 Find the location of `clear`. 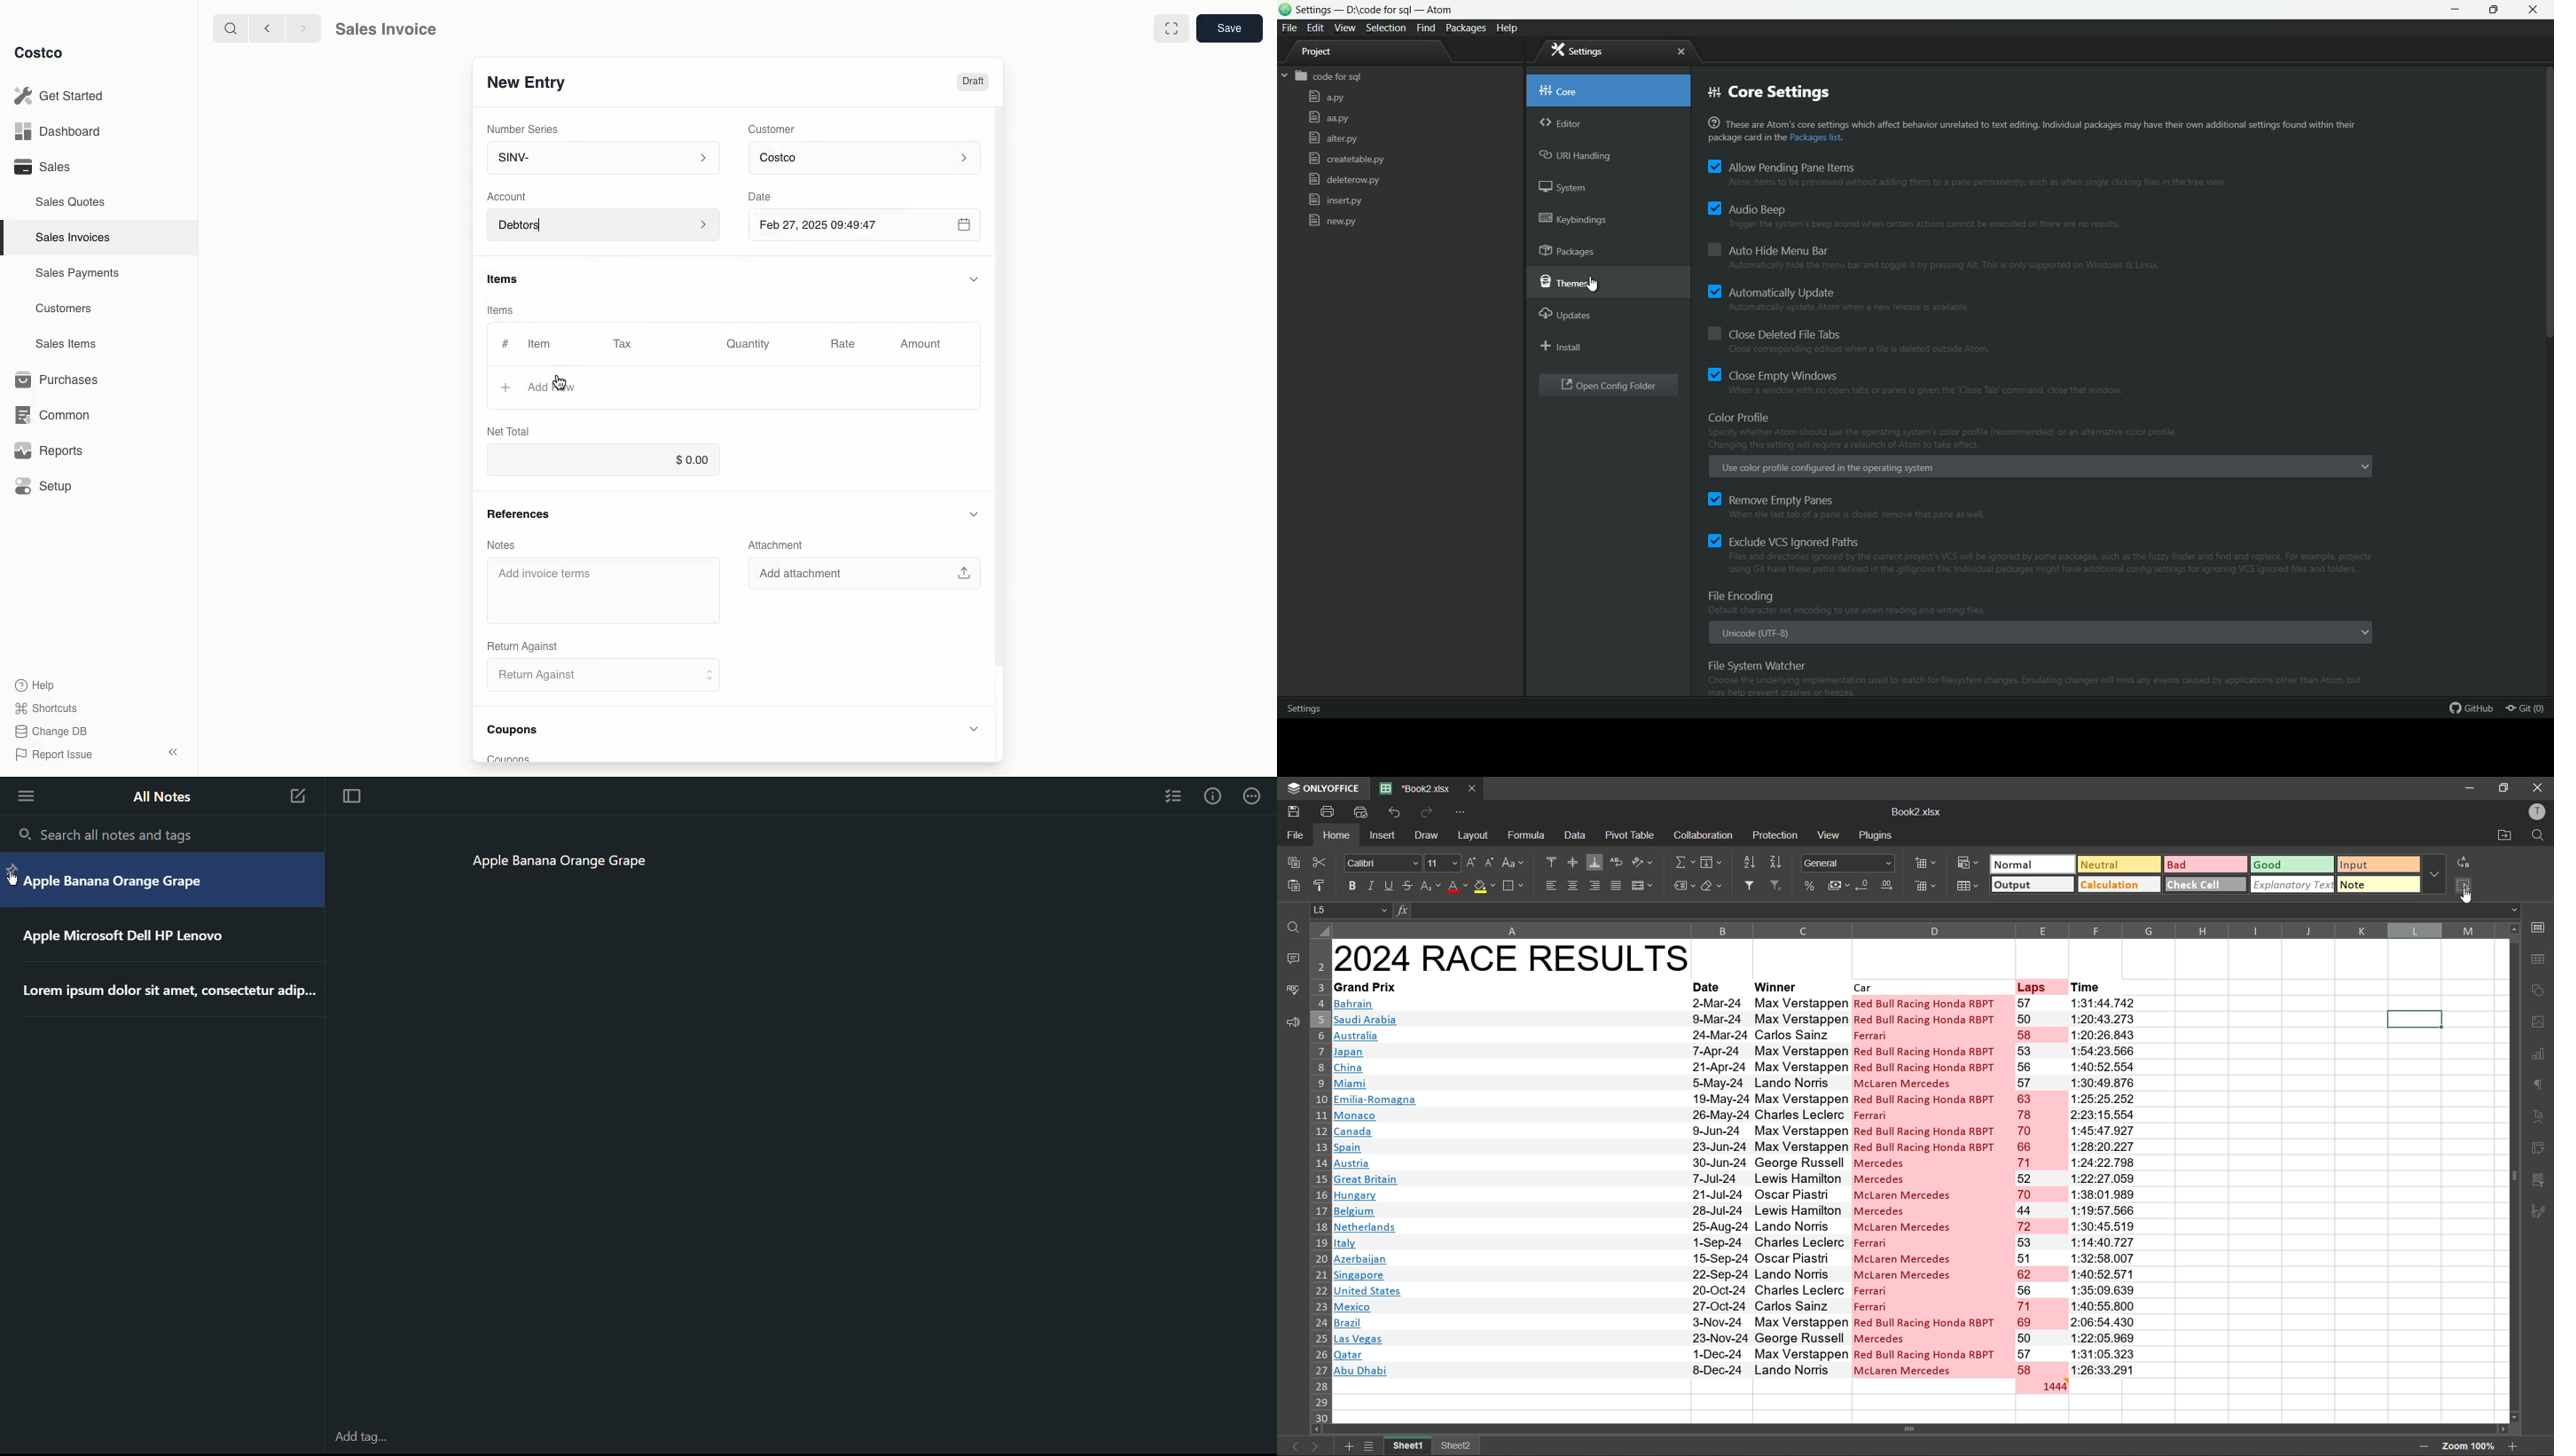

clear is located at coordinates (1716, 888).